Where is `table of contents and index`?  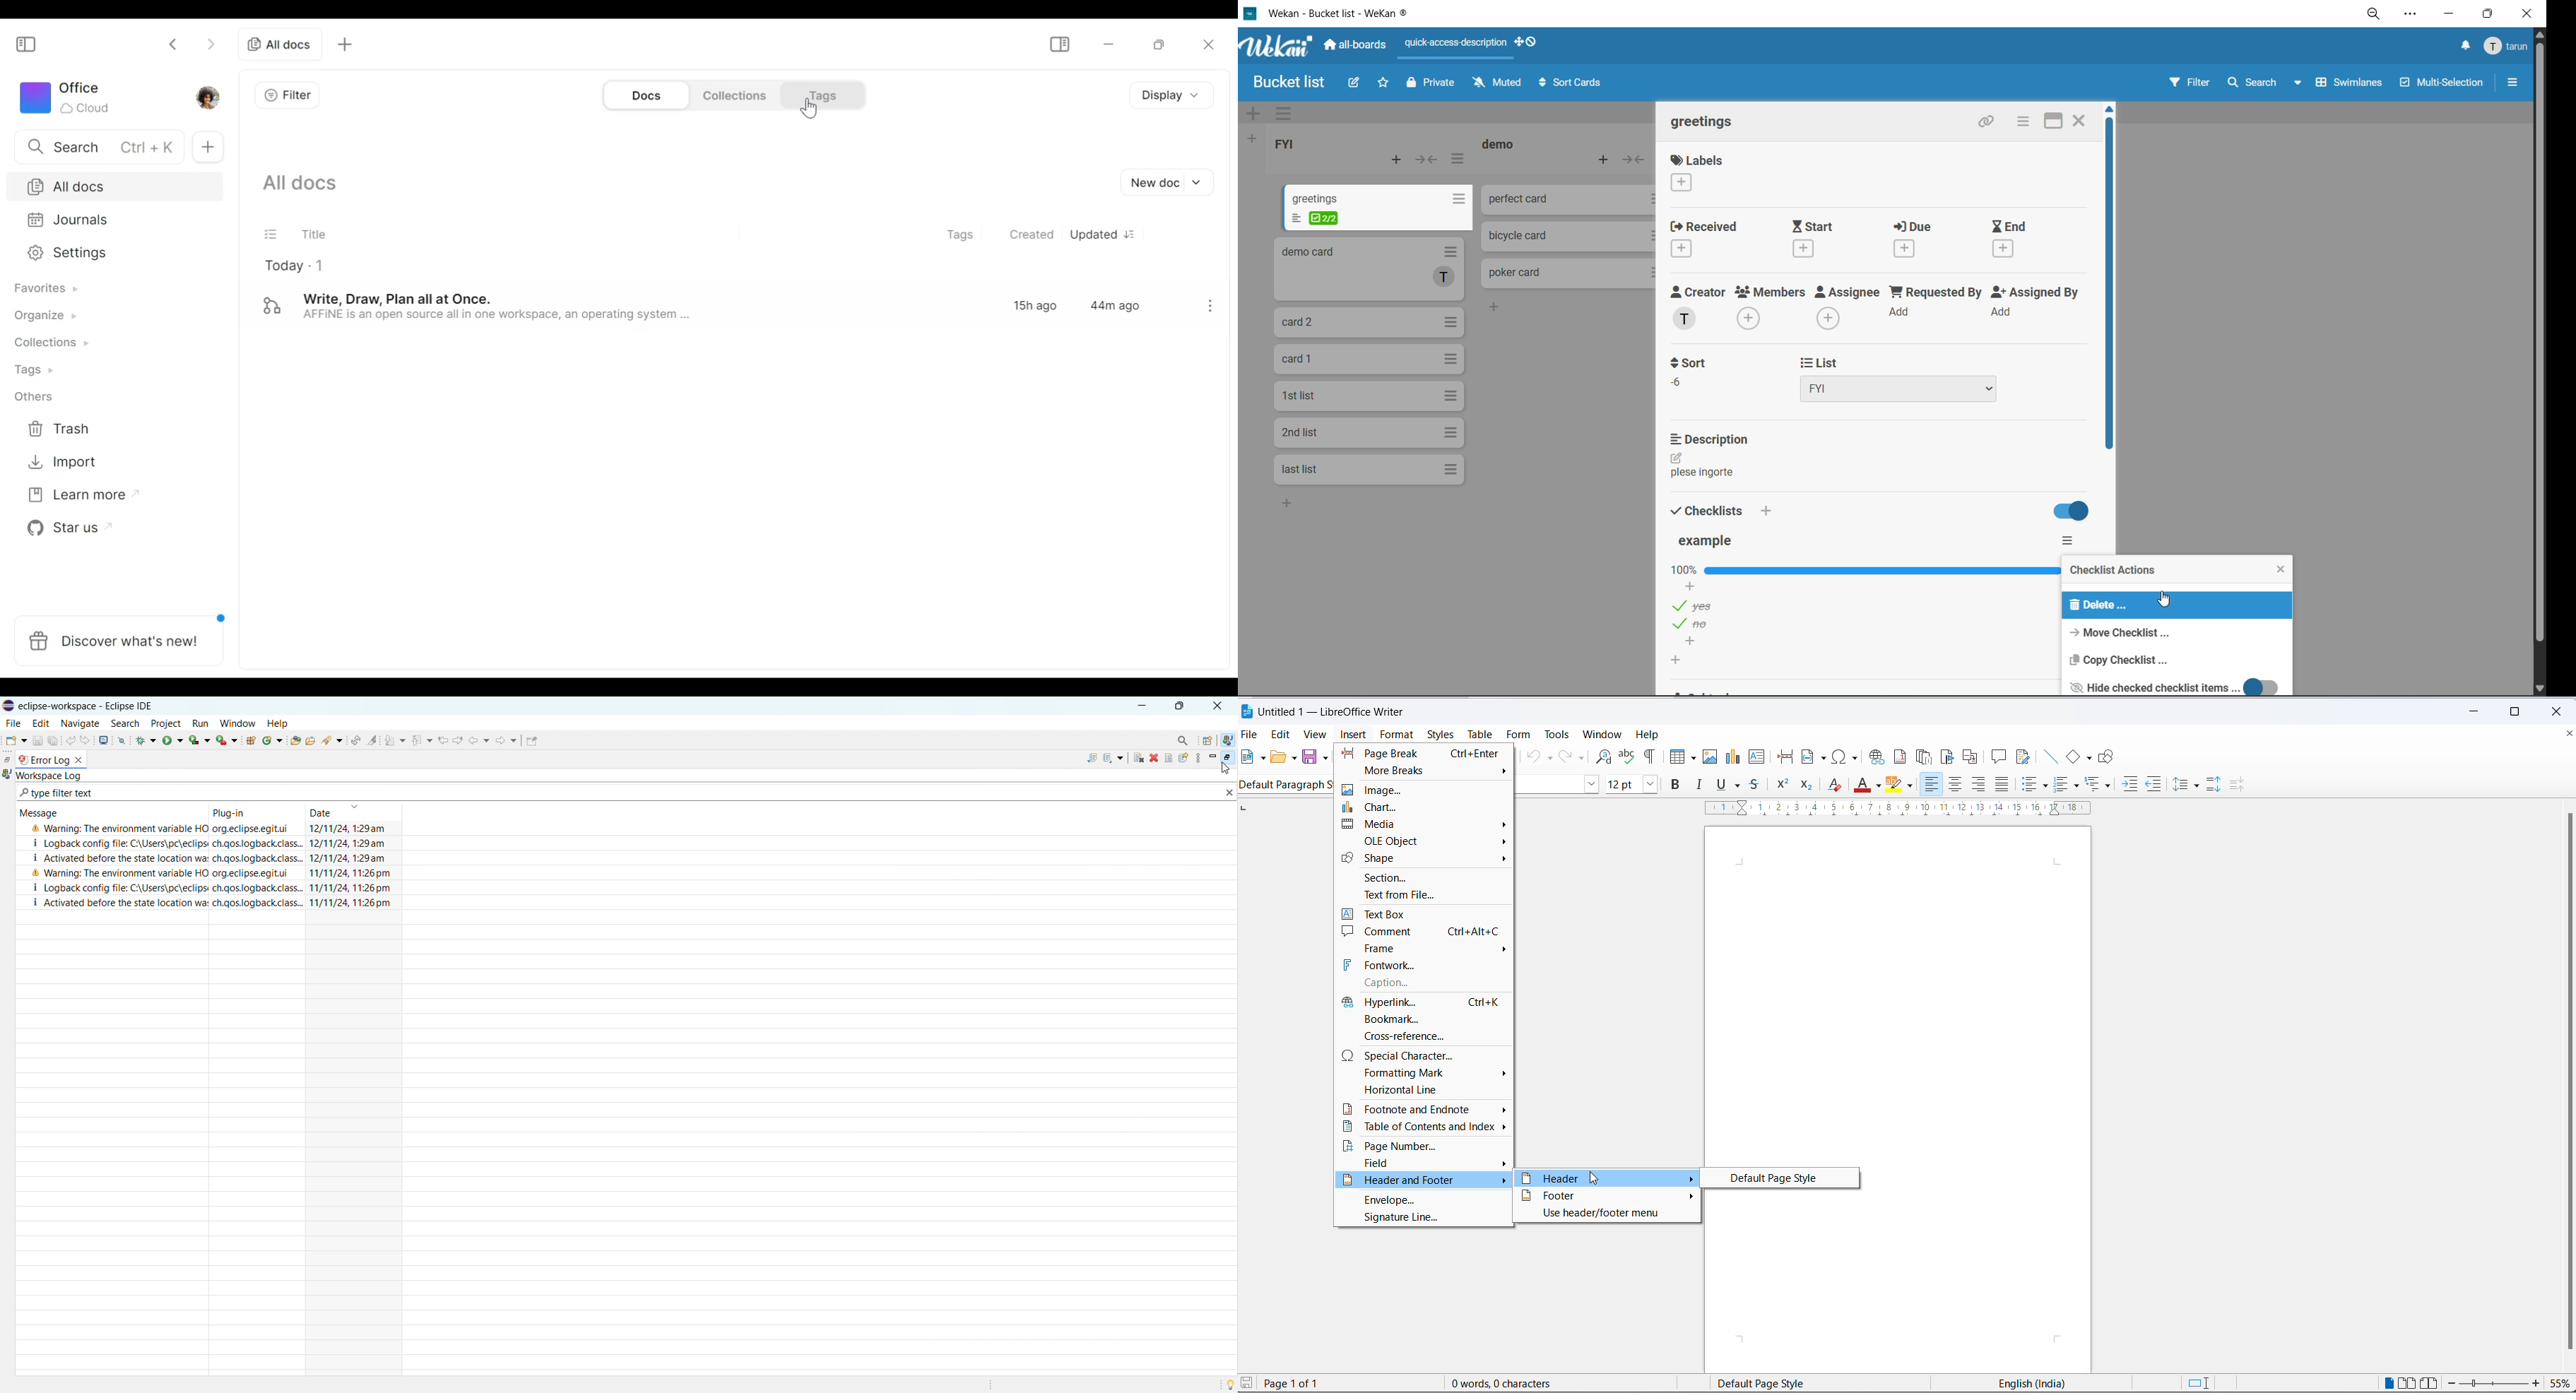
table of contents and index is located at coordinates (1423, 1130).